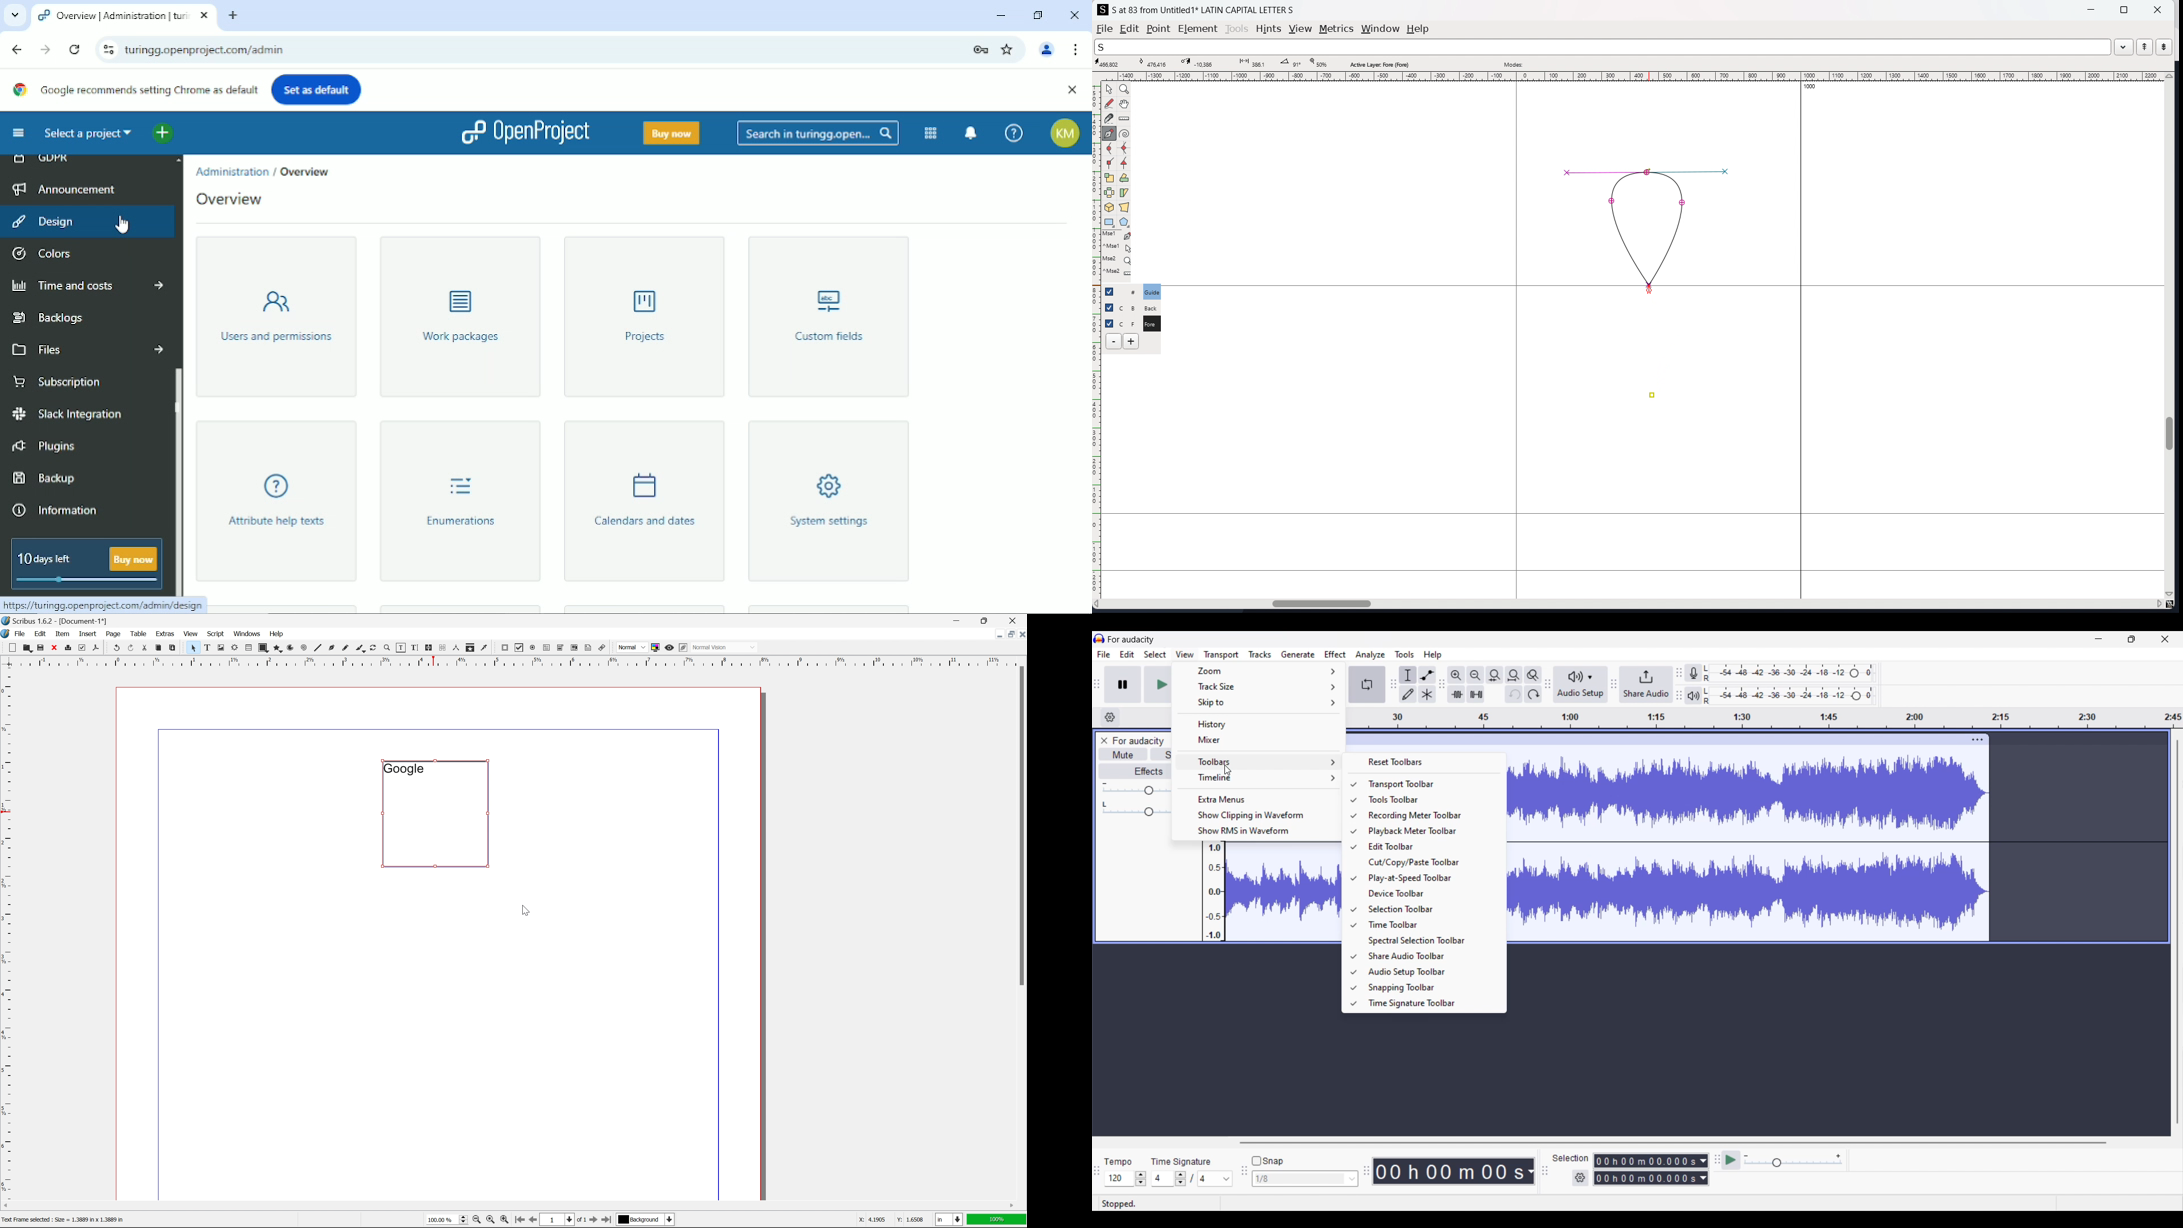 The width and height of the screenshot is (2184, 1232). Describe the element at coordinates (208, 647) in the screenshot. I see `text frame` at that location.